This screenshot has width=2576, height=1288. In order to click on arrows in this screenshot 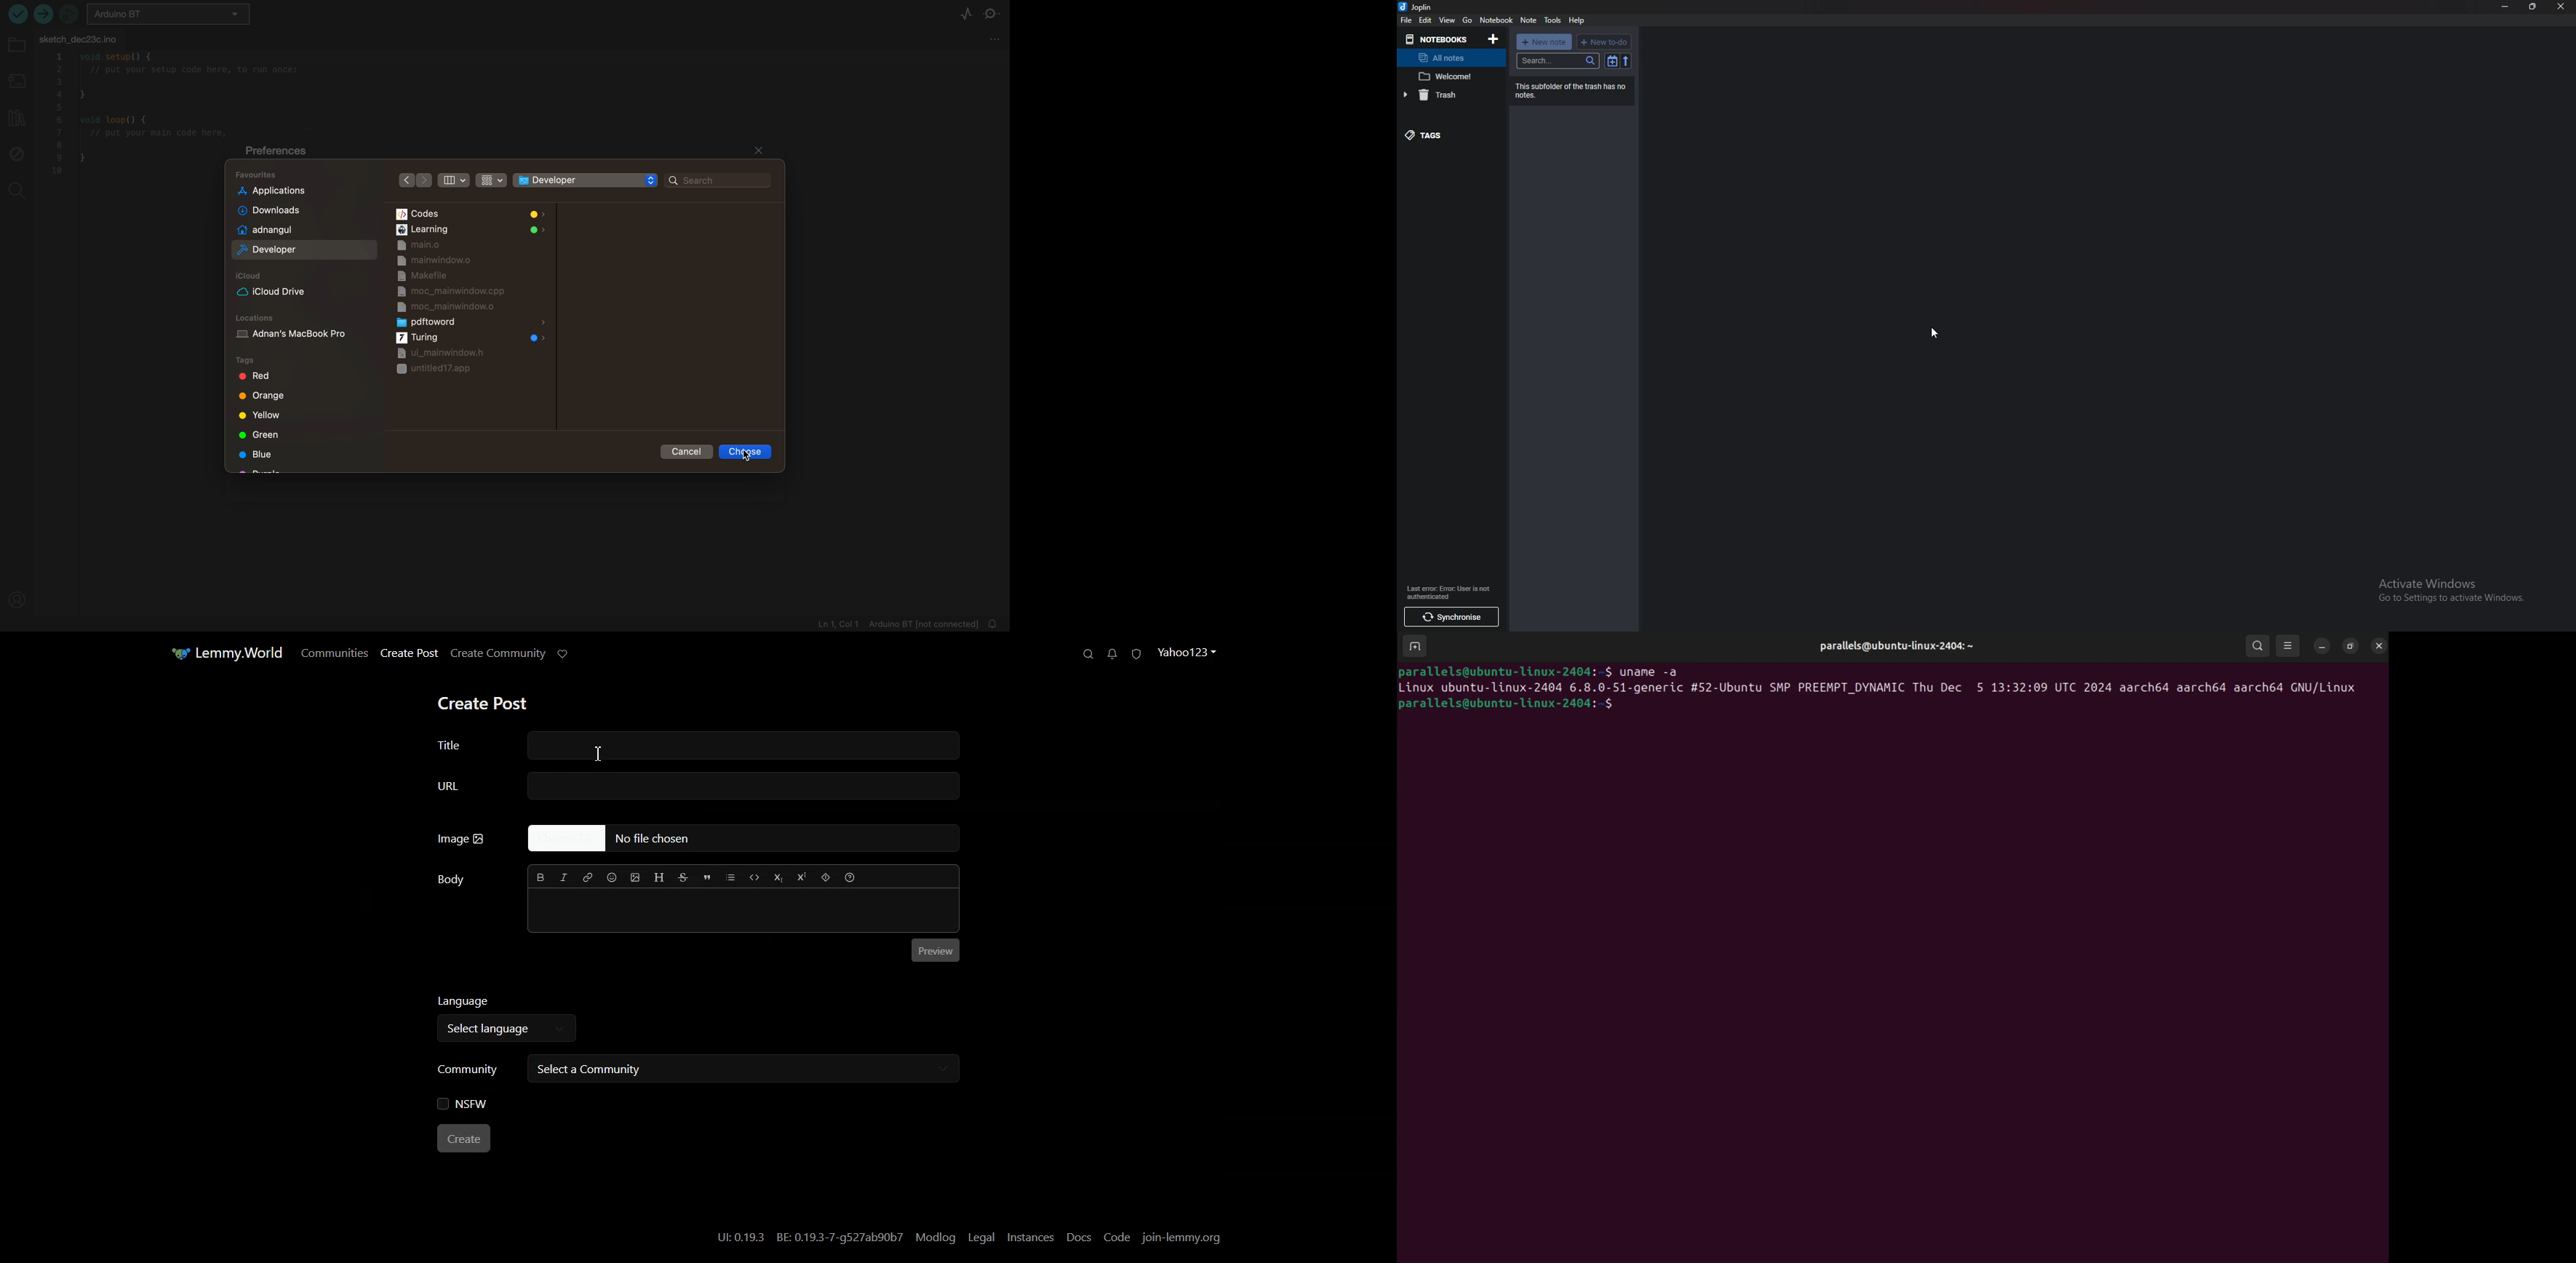, I will do `click(413, 182)`.